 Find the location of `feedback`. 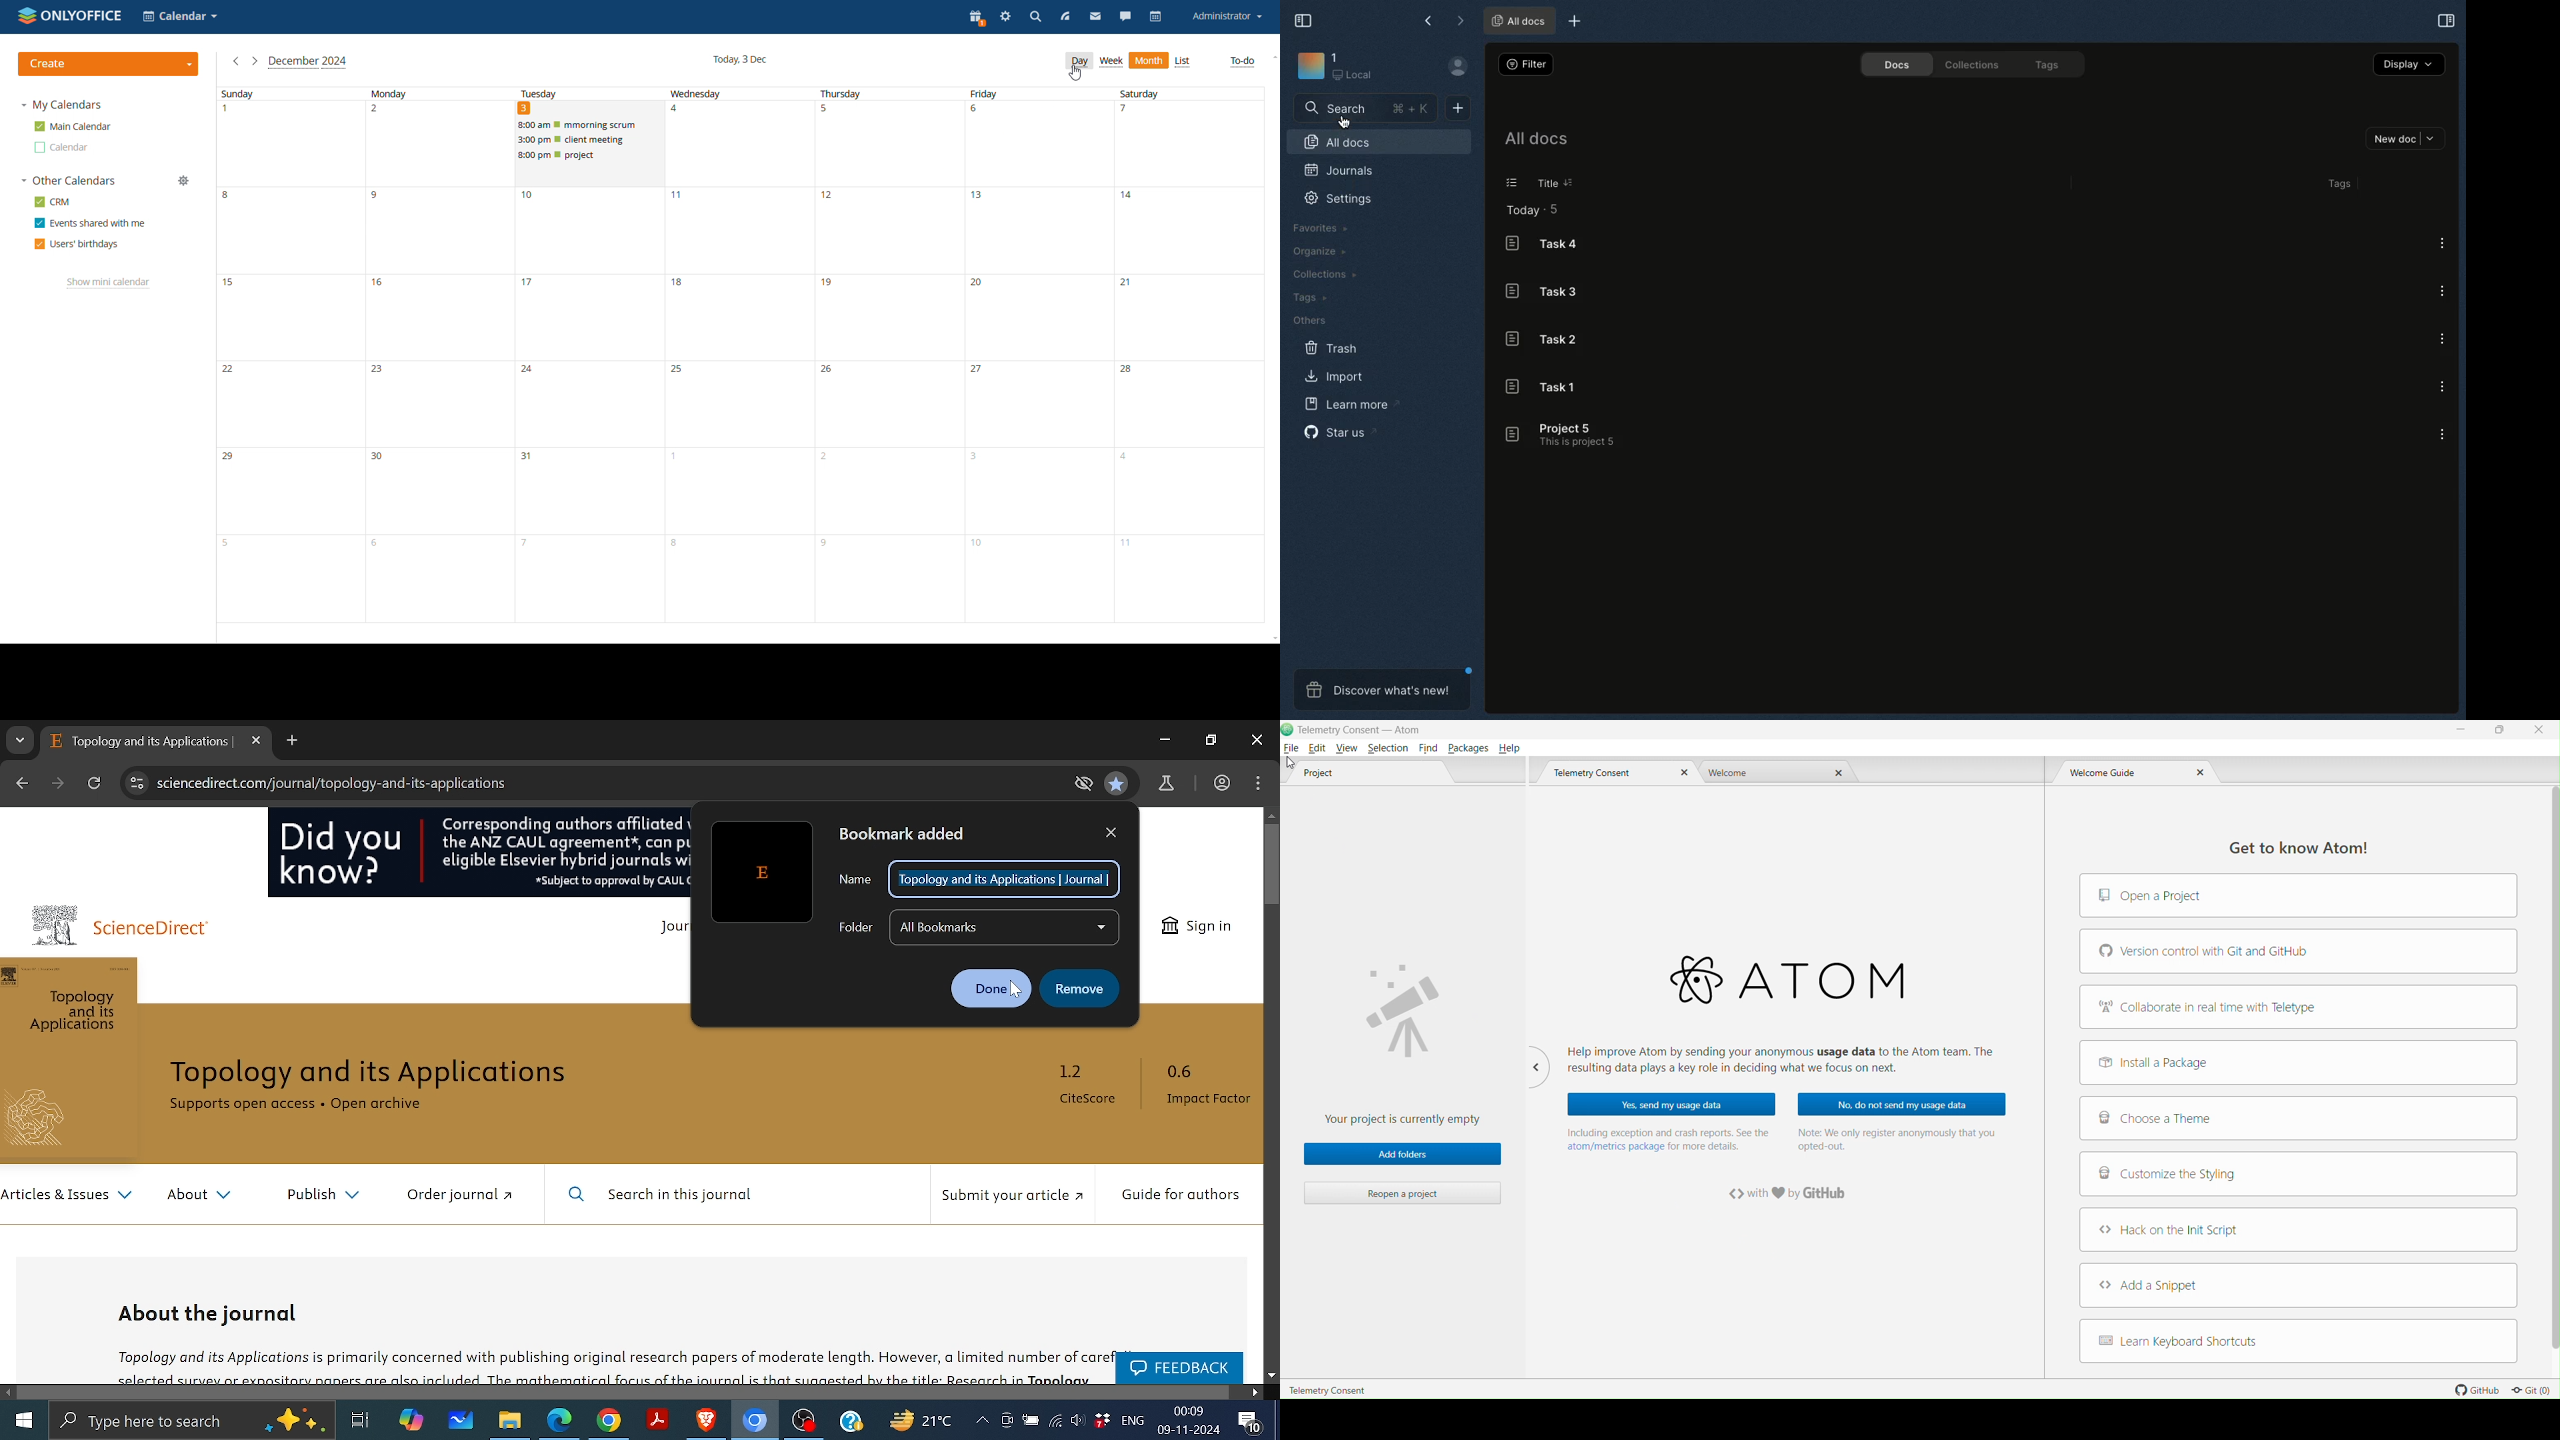

feedback is located at coordinates (1177, 1369).